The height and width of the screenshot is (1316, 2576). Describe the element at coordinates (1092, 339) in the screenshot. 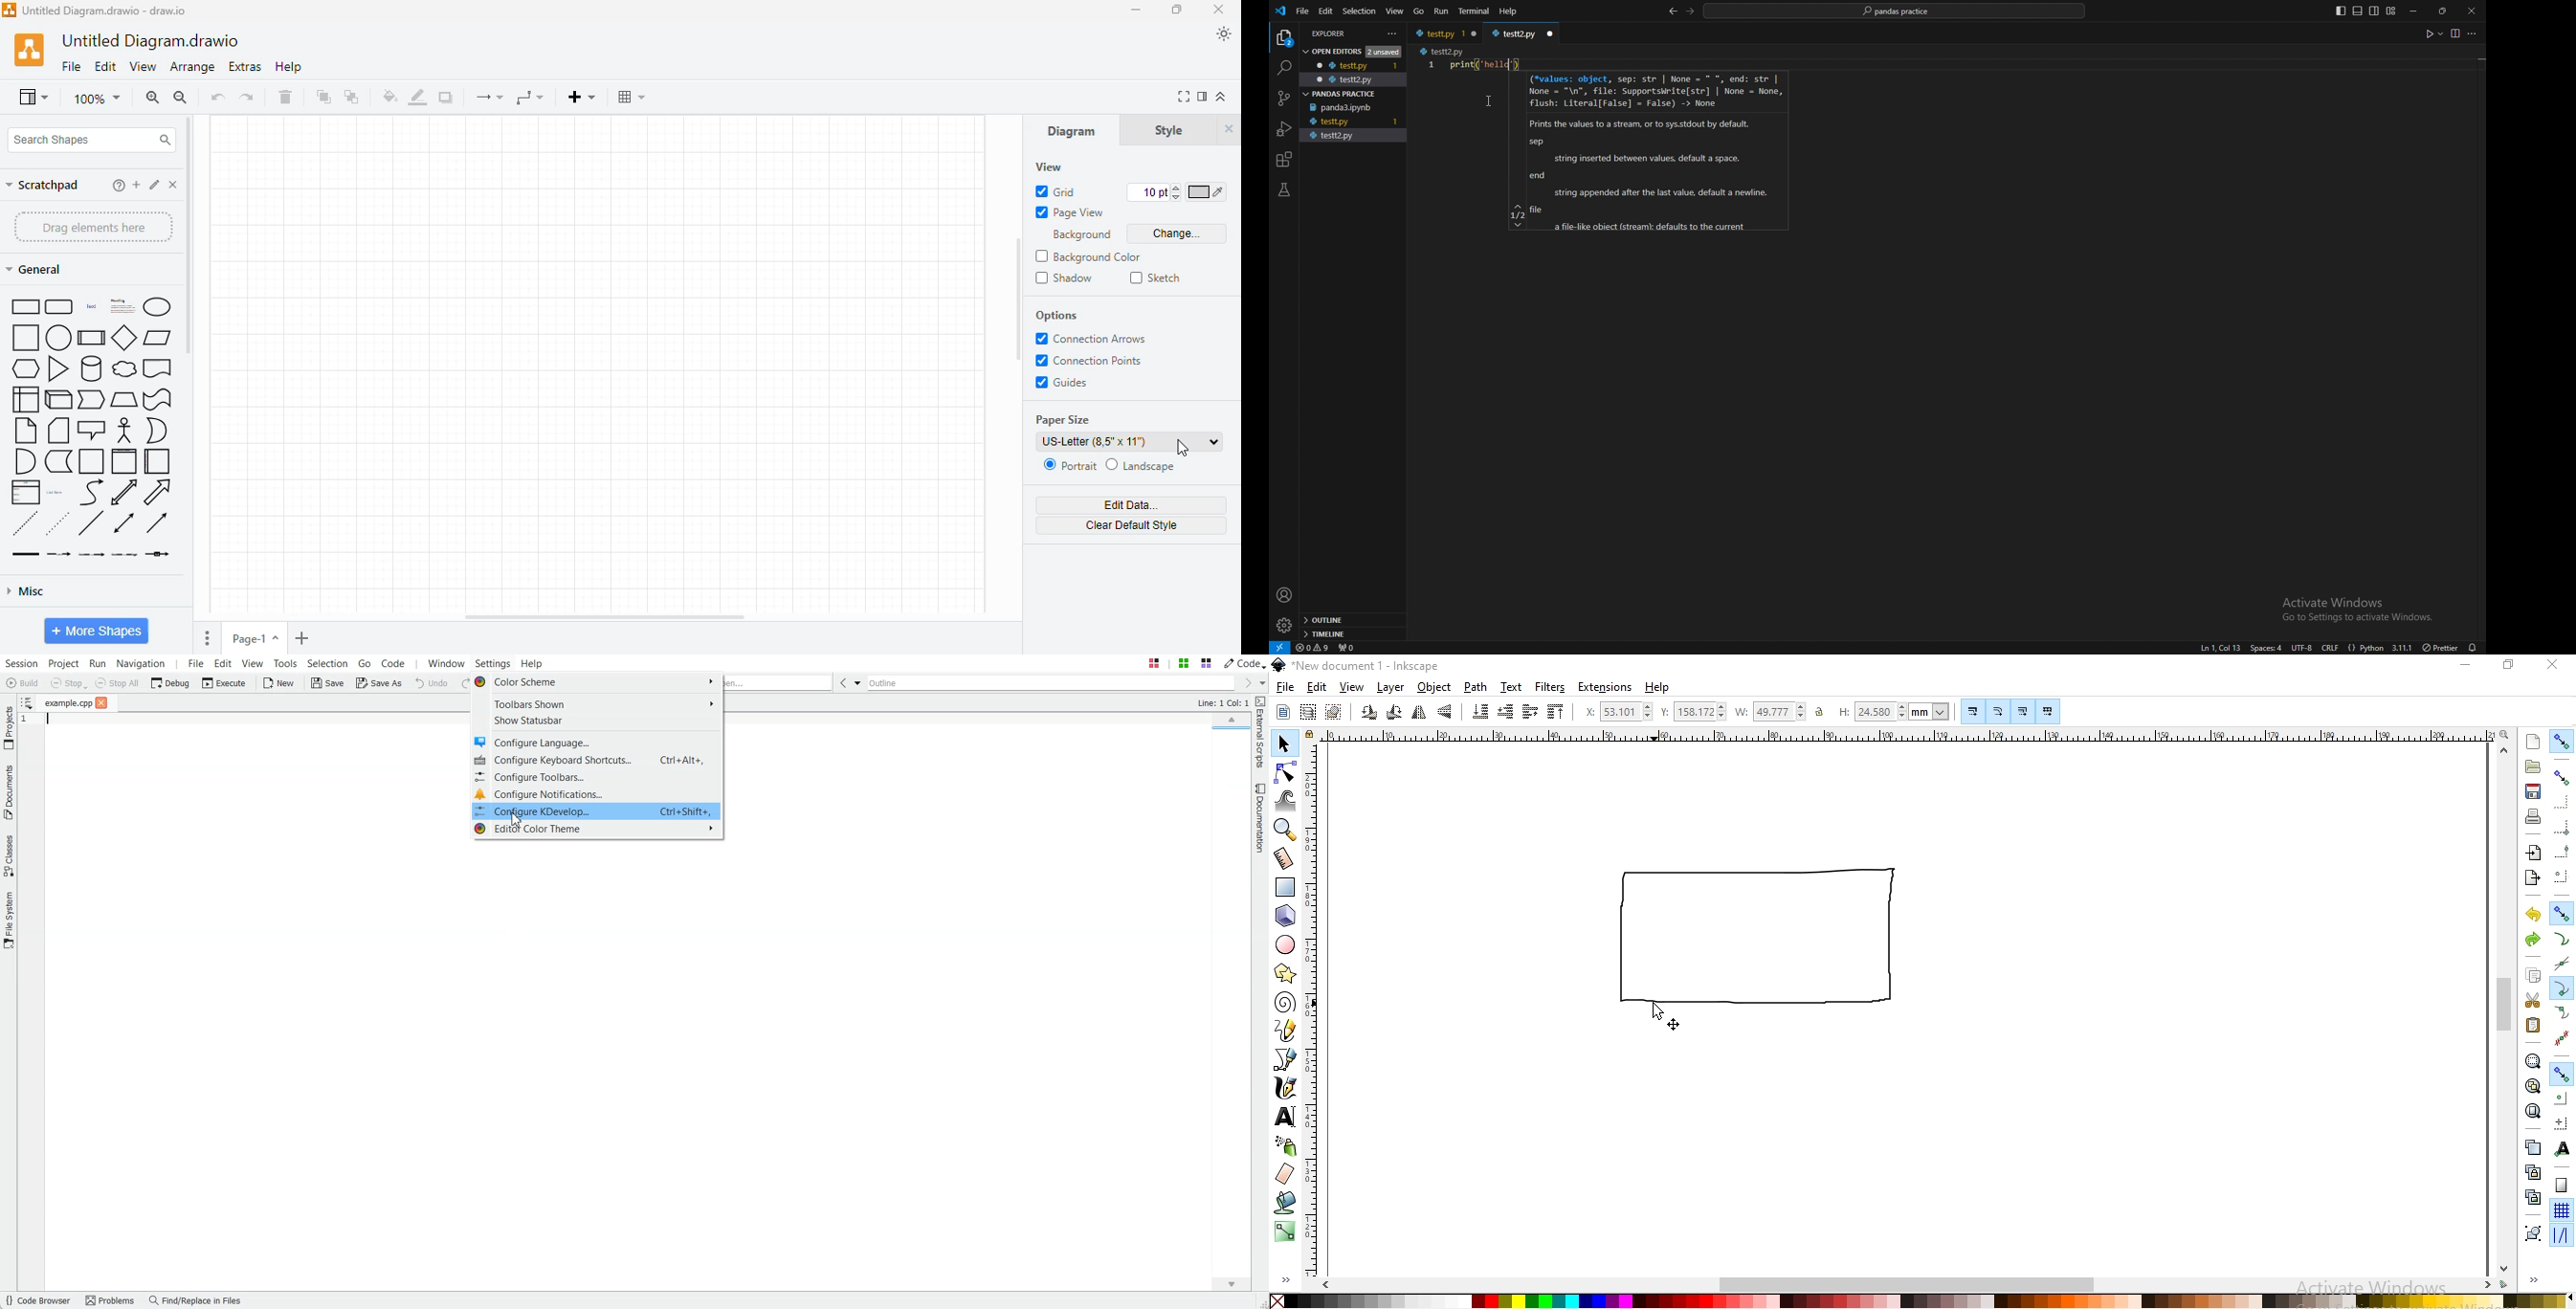

I see `connection arrows` at that location.